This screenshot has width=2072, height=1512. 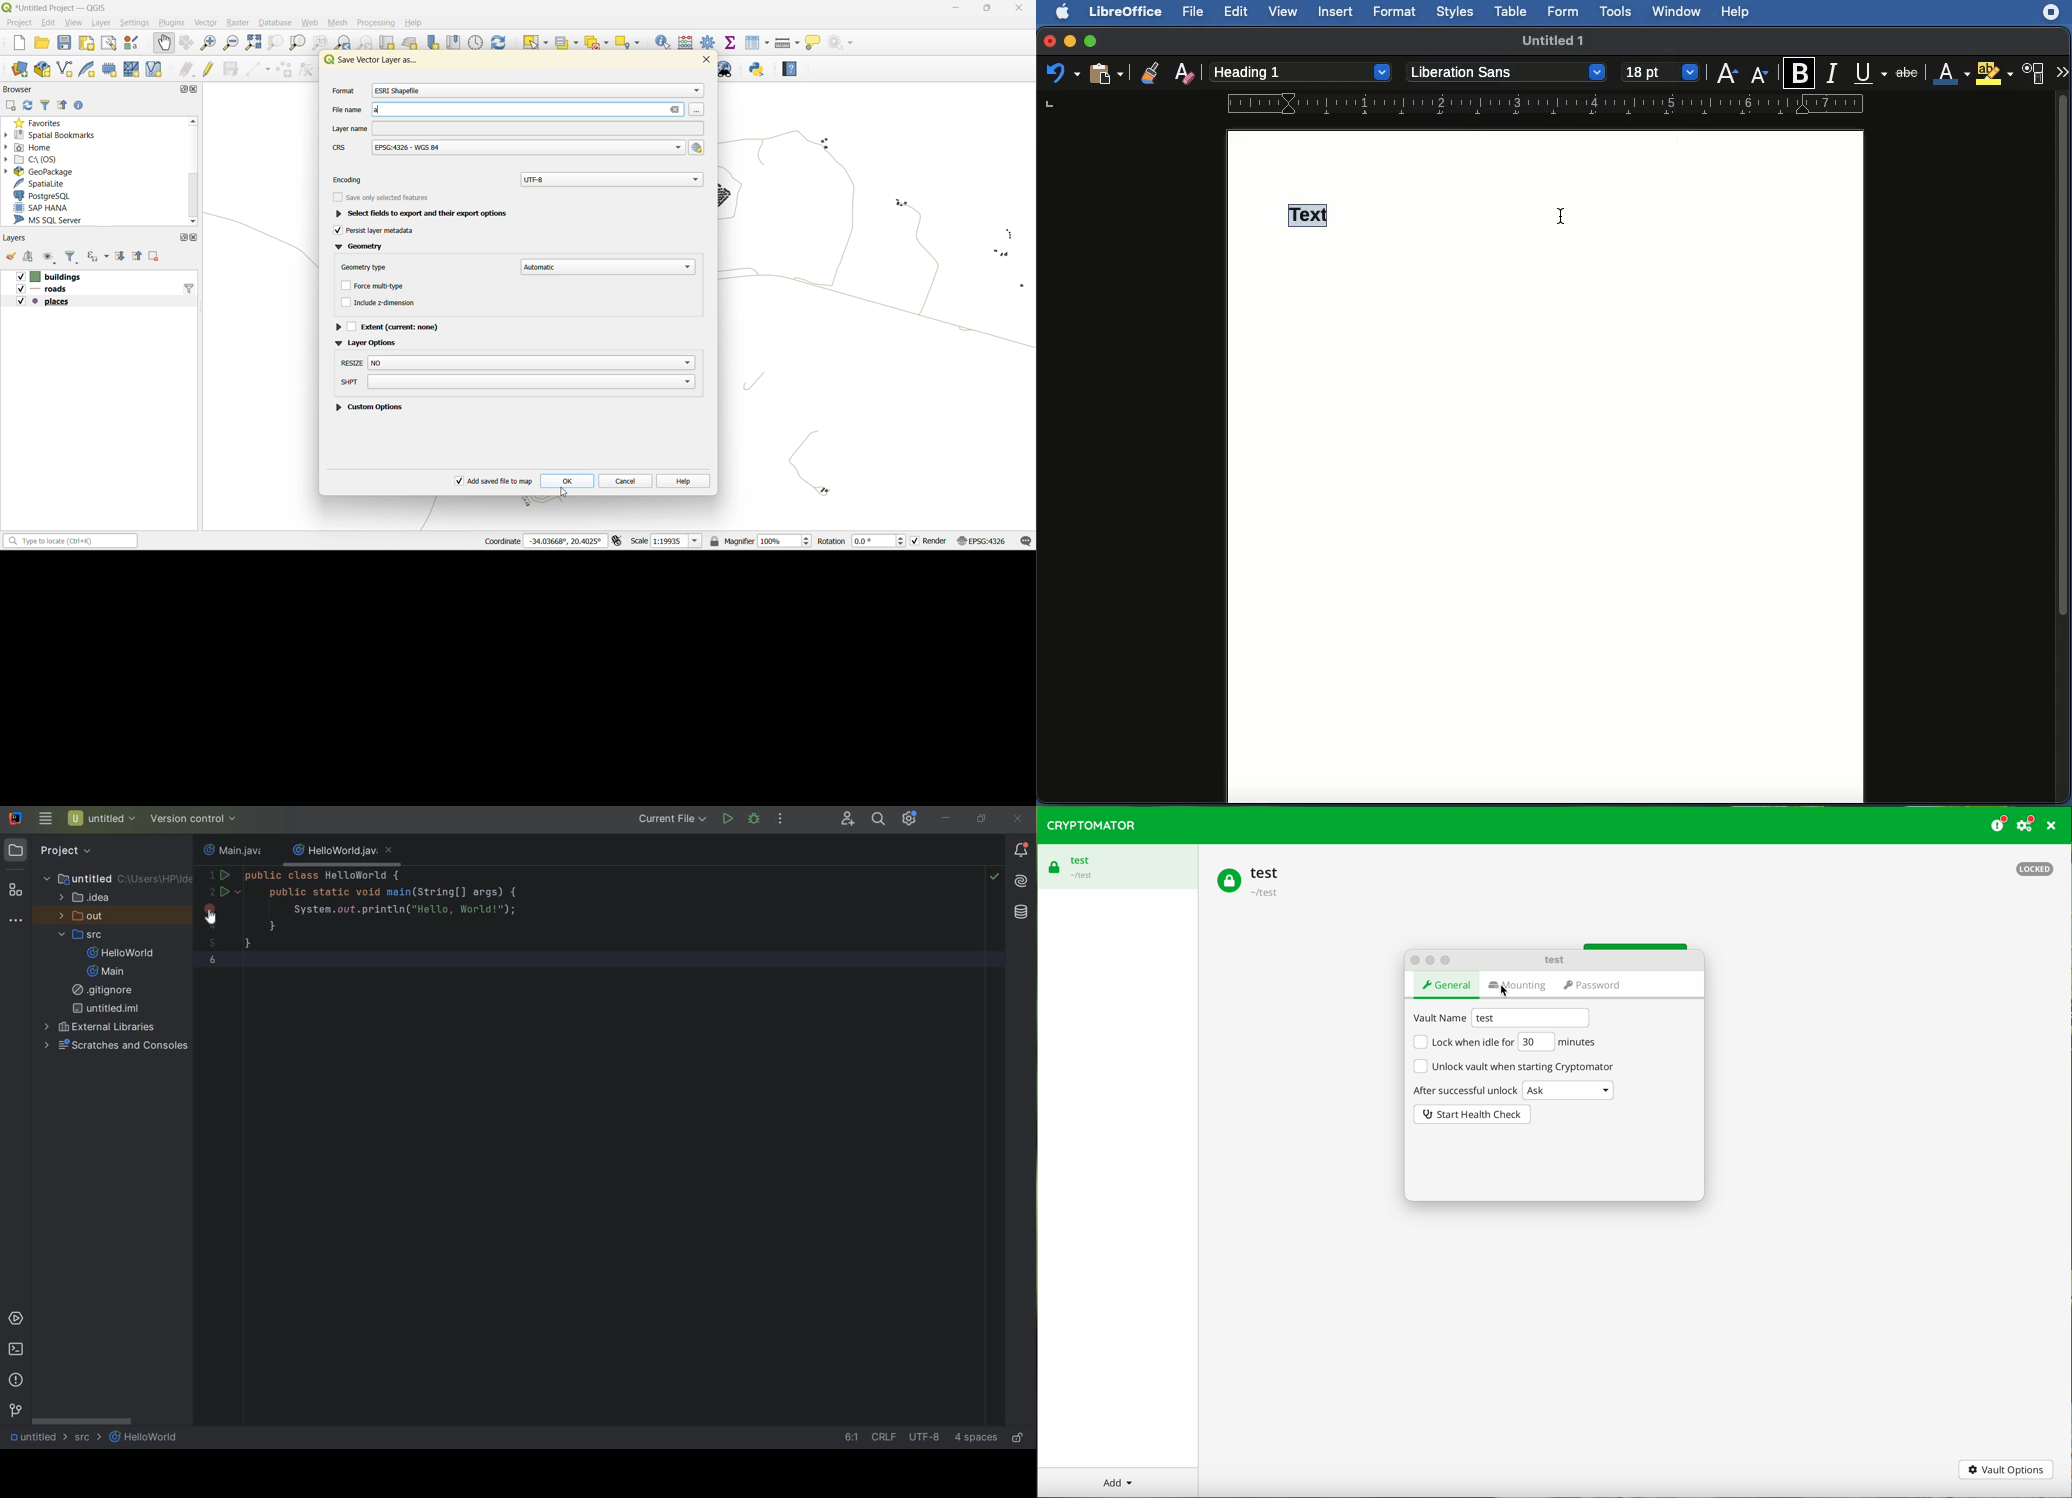 I want to click on open, so click(x=44, y=42).